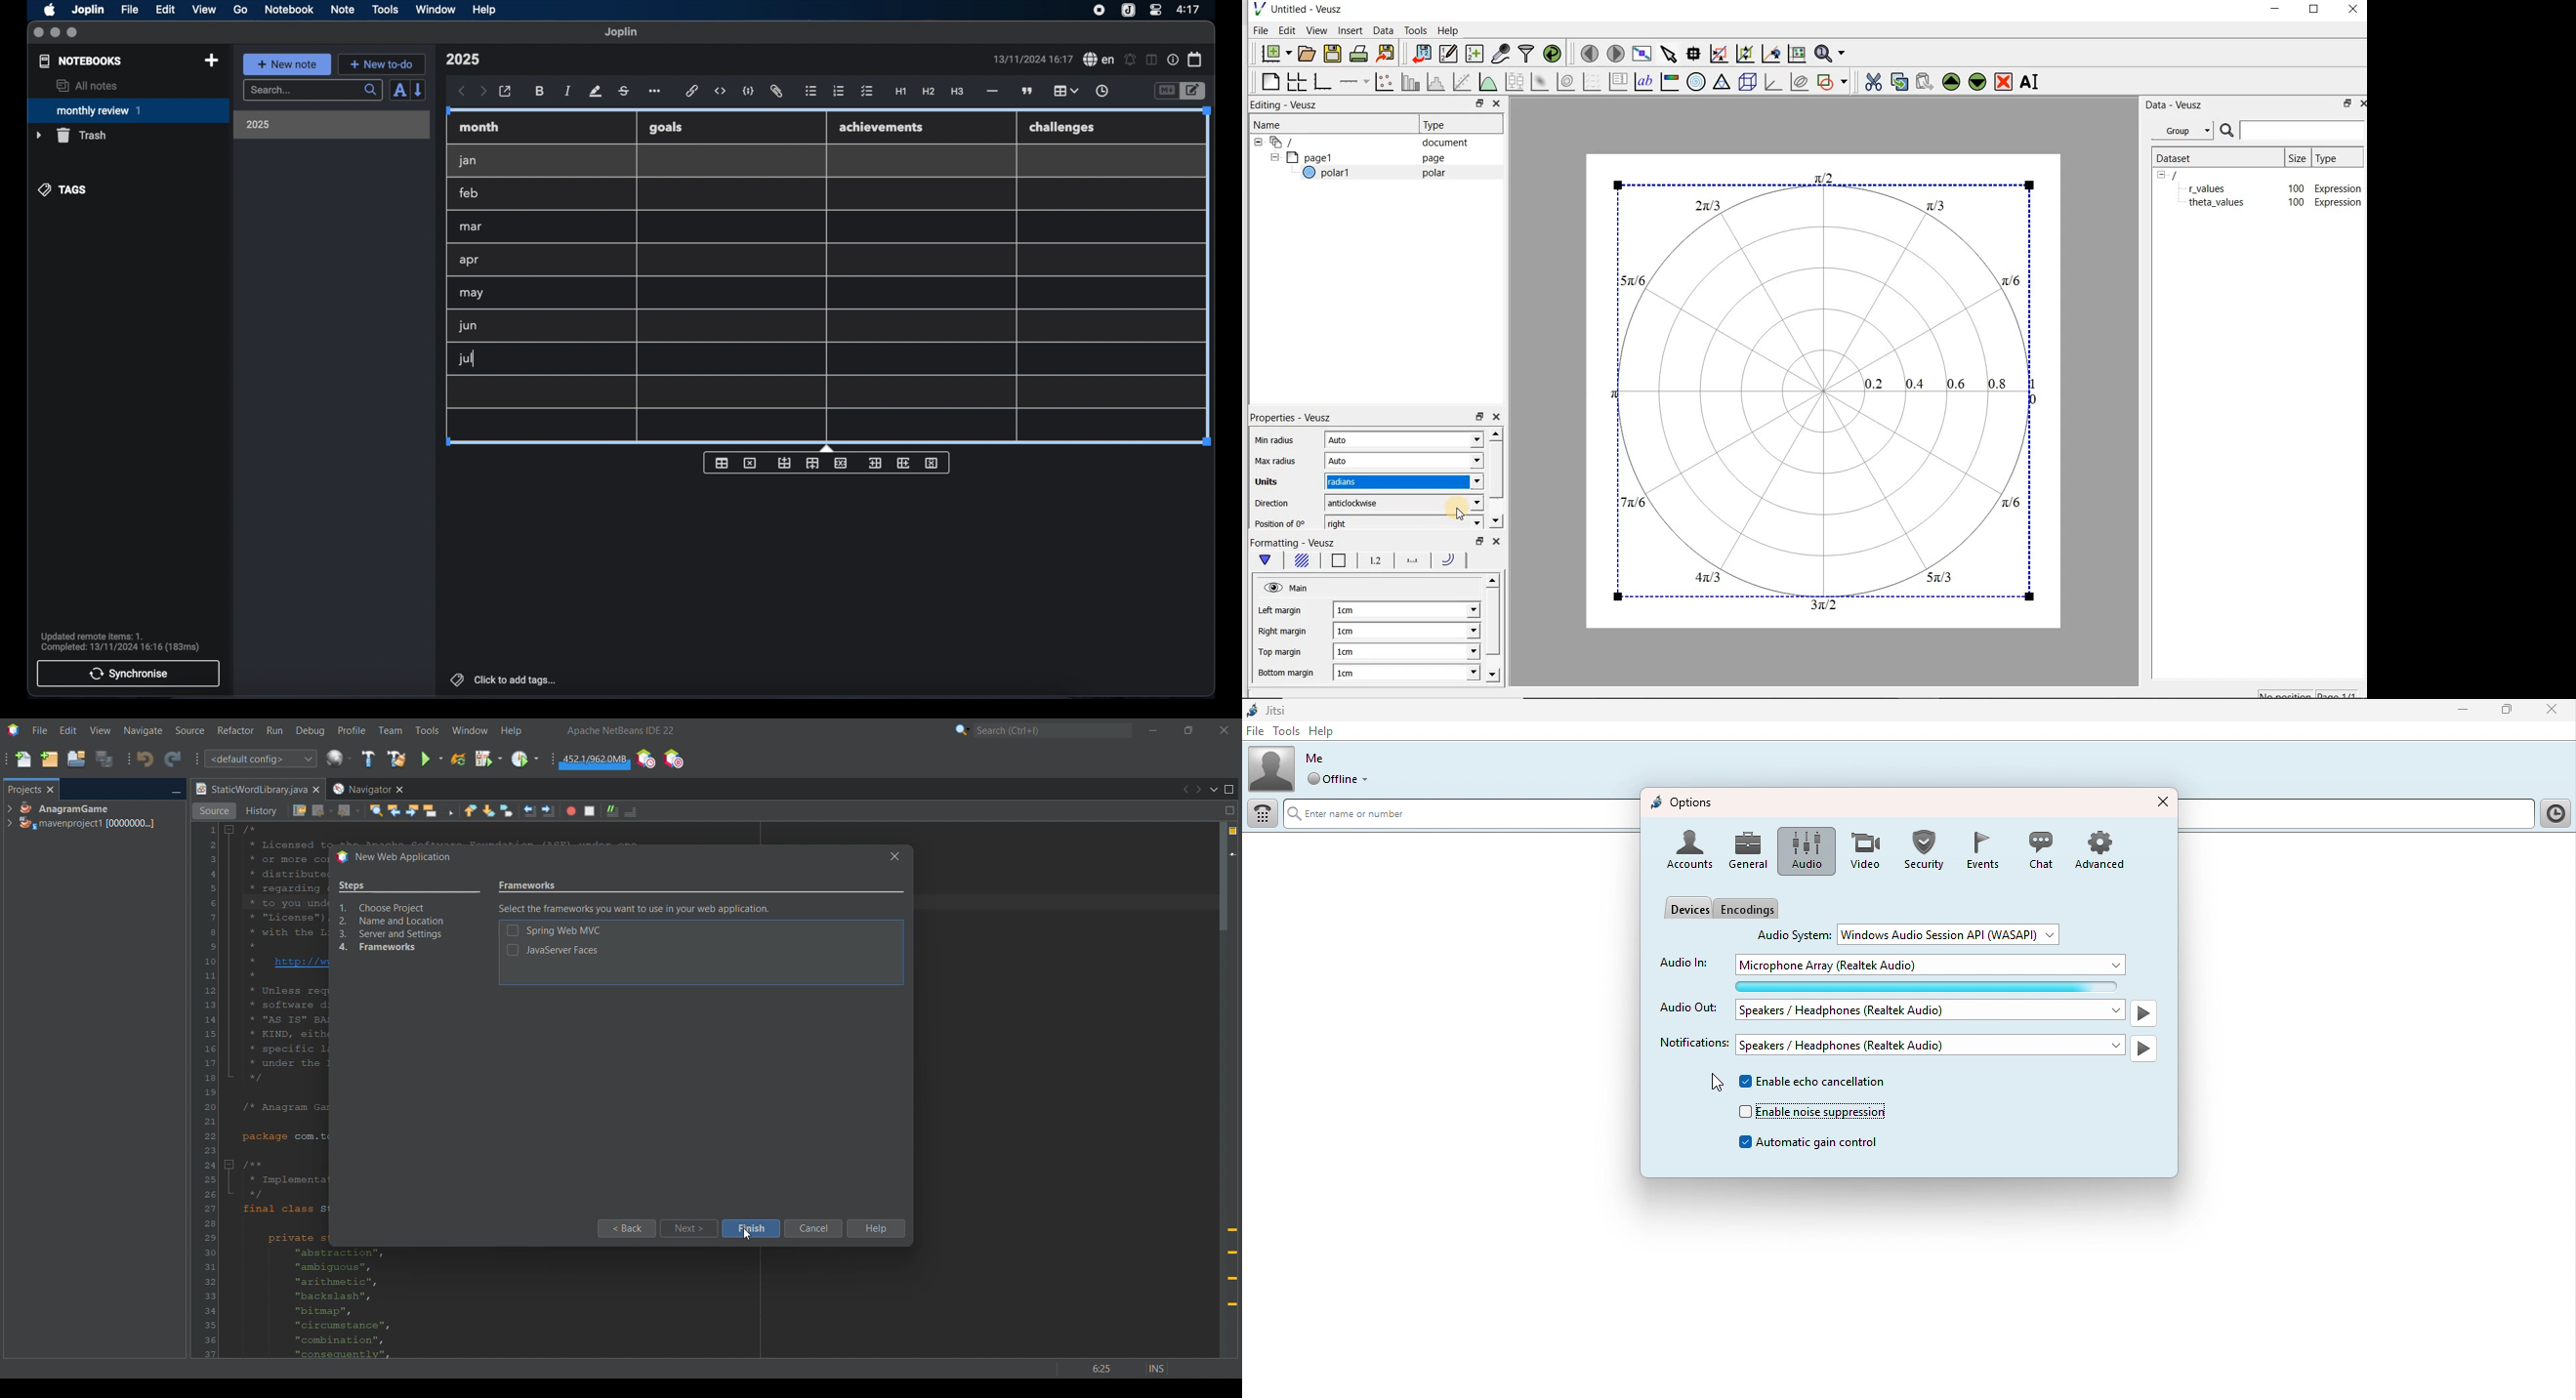 Image resolution: width=2576 pixels, height=1400 pixels. What do you see at coordinates (1449, 54) in the screenshot?
I see `Edit and enter new datasets` at bounding box center [1449, 54].